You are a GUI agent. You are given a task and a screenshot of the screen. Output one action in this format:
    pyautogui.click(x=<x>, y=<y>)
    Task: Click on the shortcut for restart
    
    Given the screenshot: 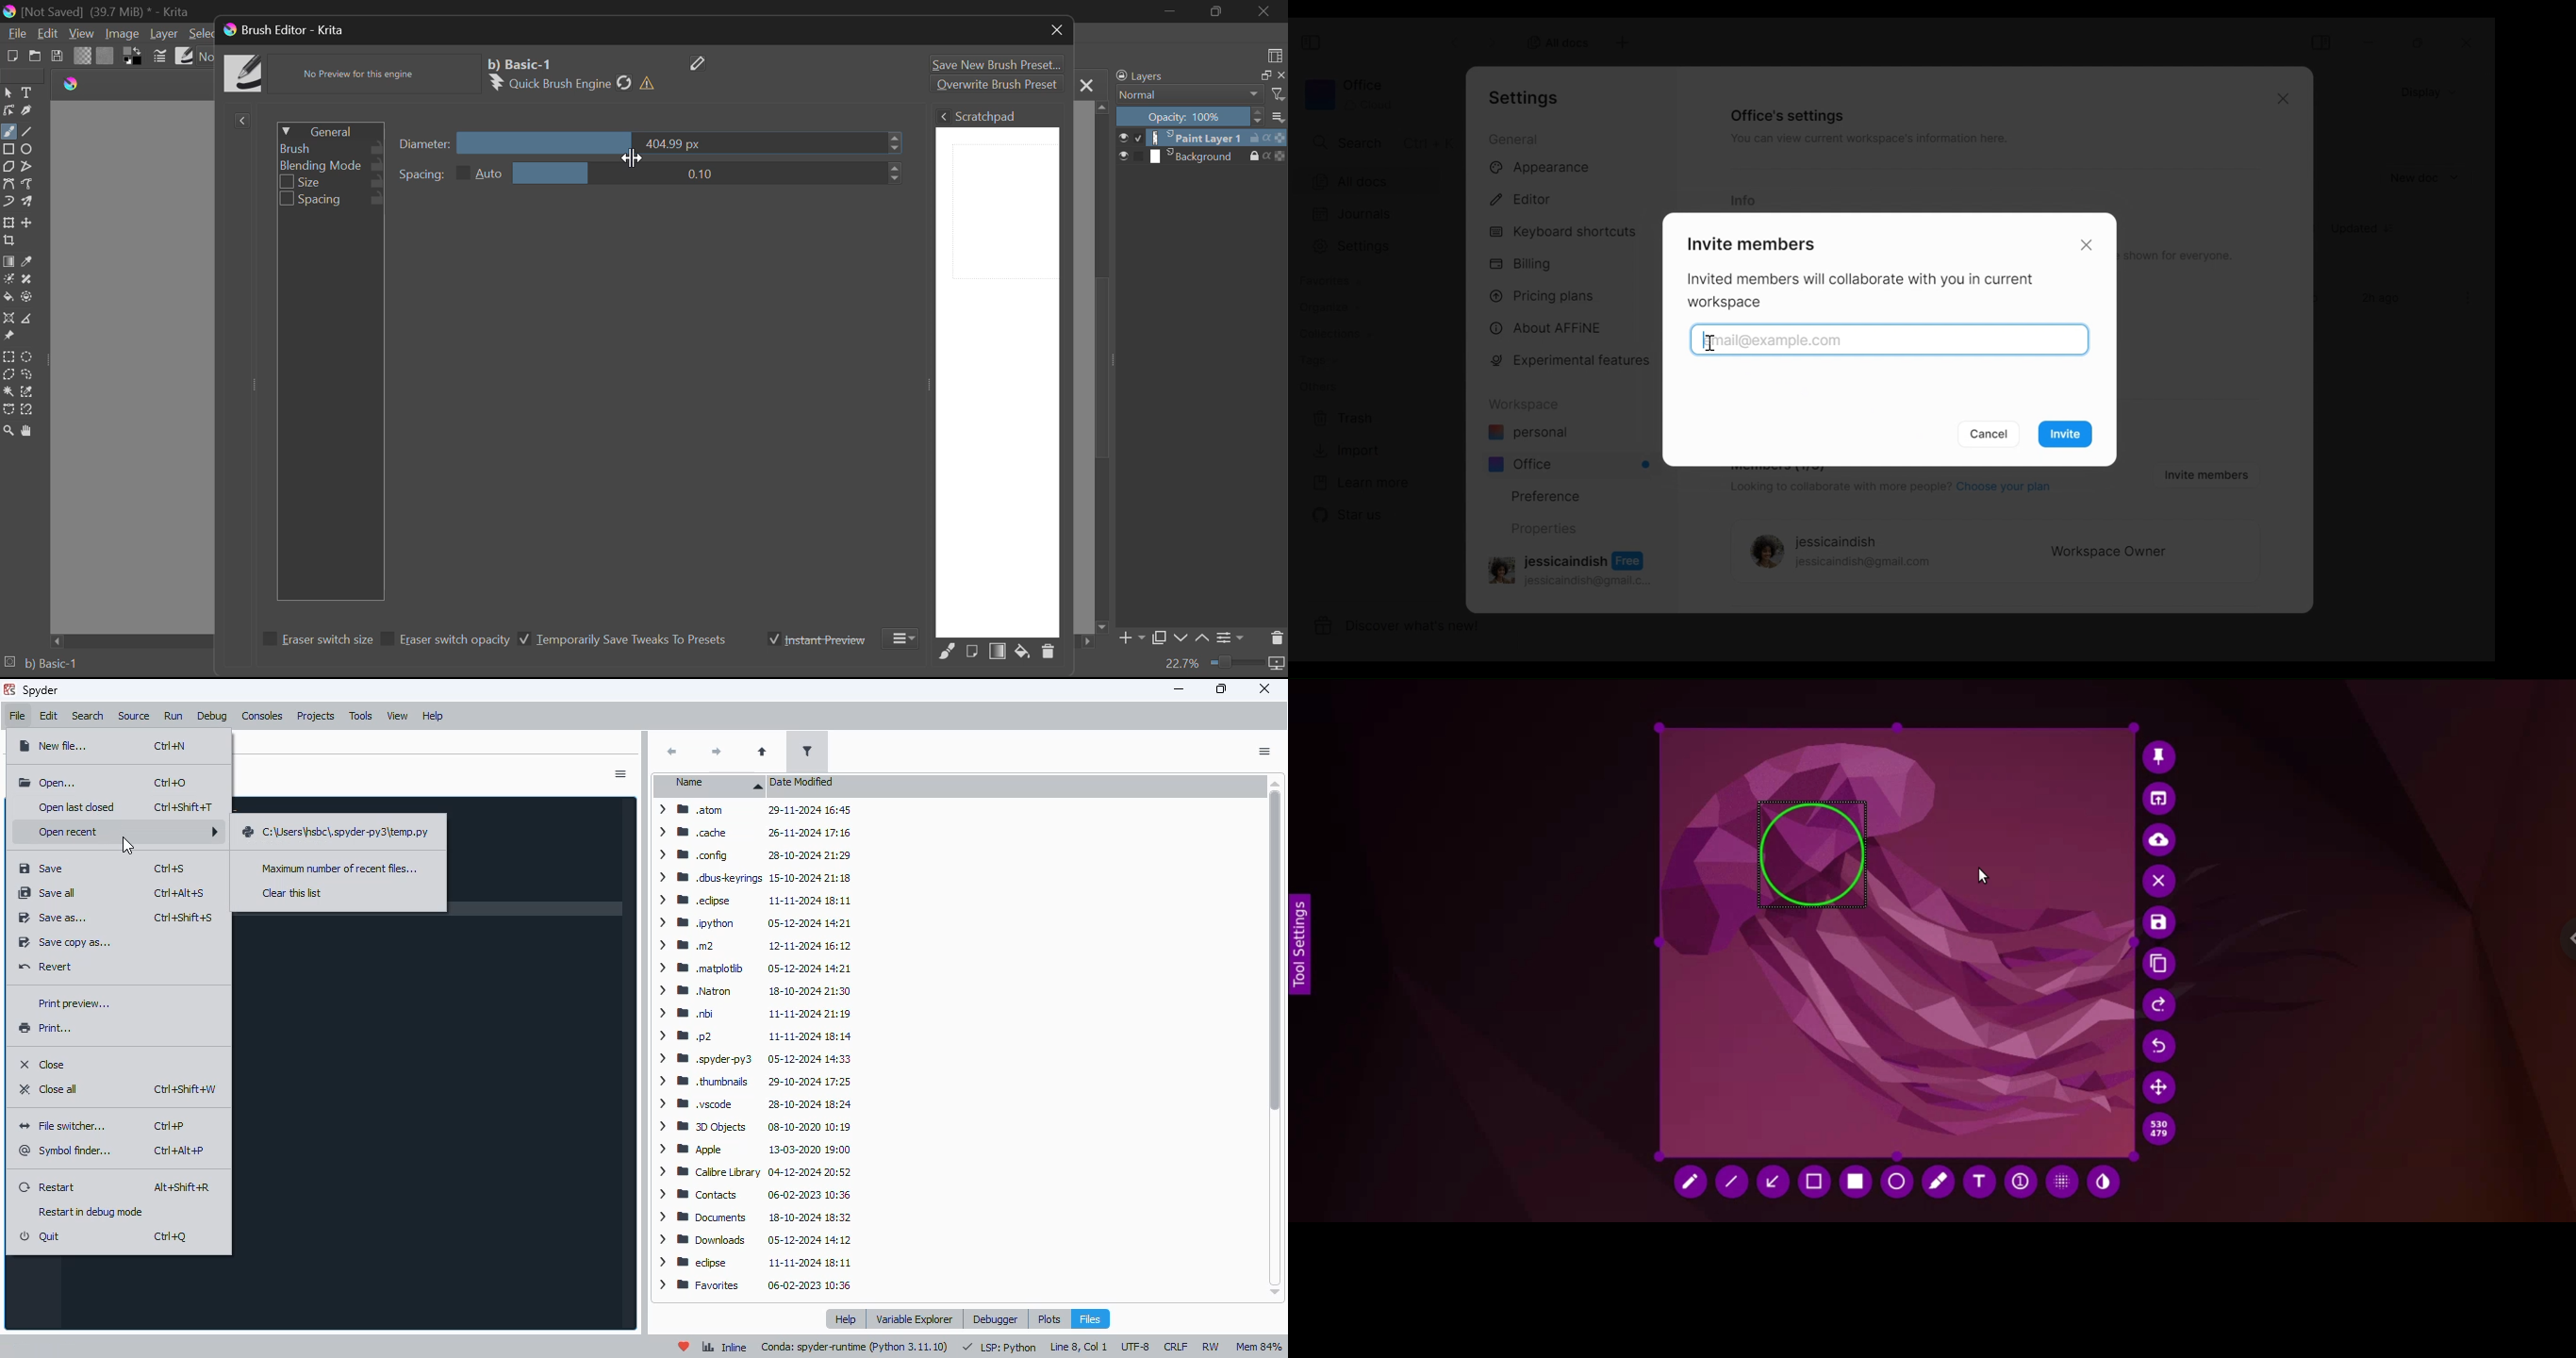 What is the action you would take?
    pyautogui.click(x=184, y=1187)
    